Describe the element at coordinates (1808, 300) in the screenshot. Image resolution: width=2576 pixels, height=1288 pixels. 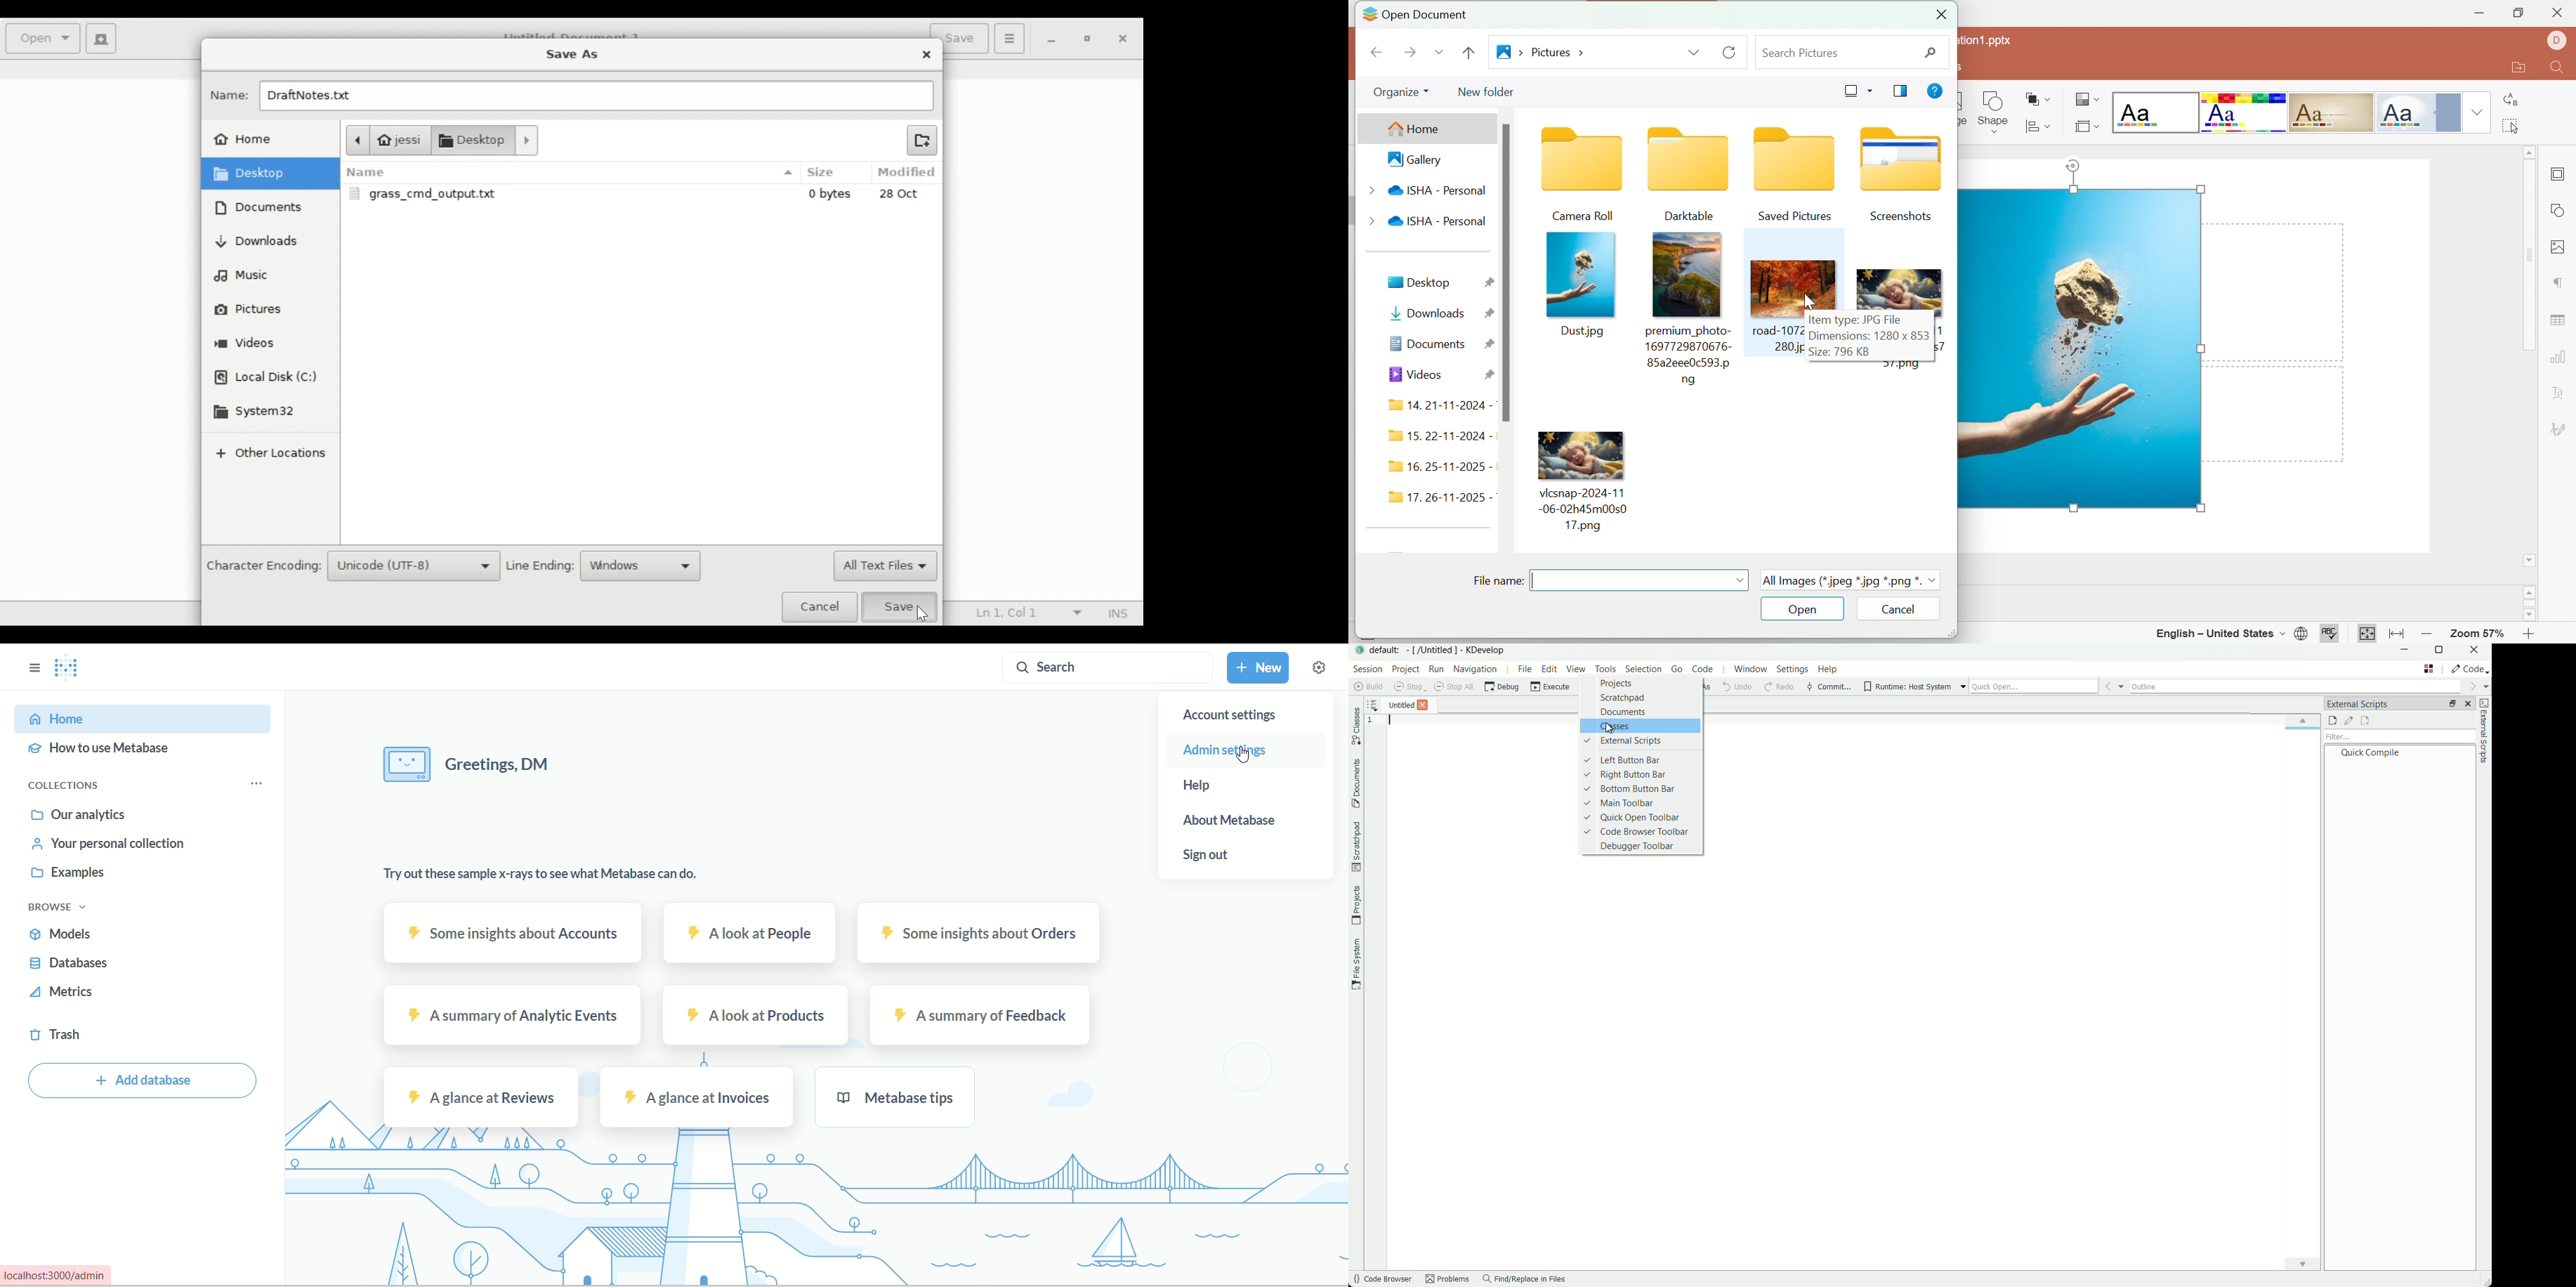
I see `cursor` at that location.